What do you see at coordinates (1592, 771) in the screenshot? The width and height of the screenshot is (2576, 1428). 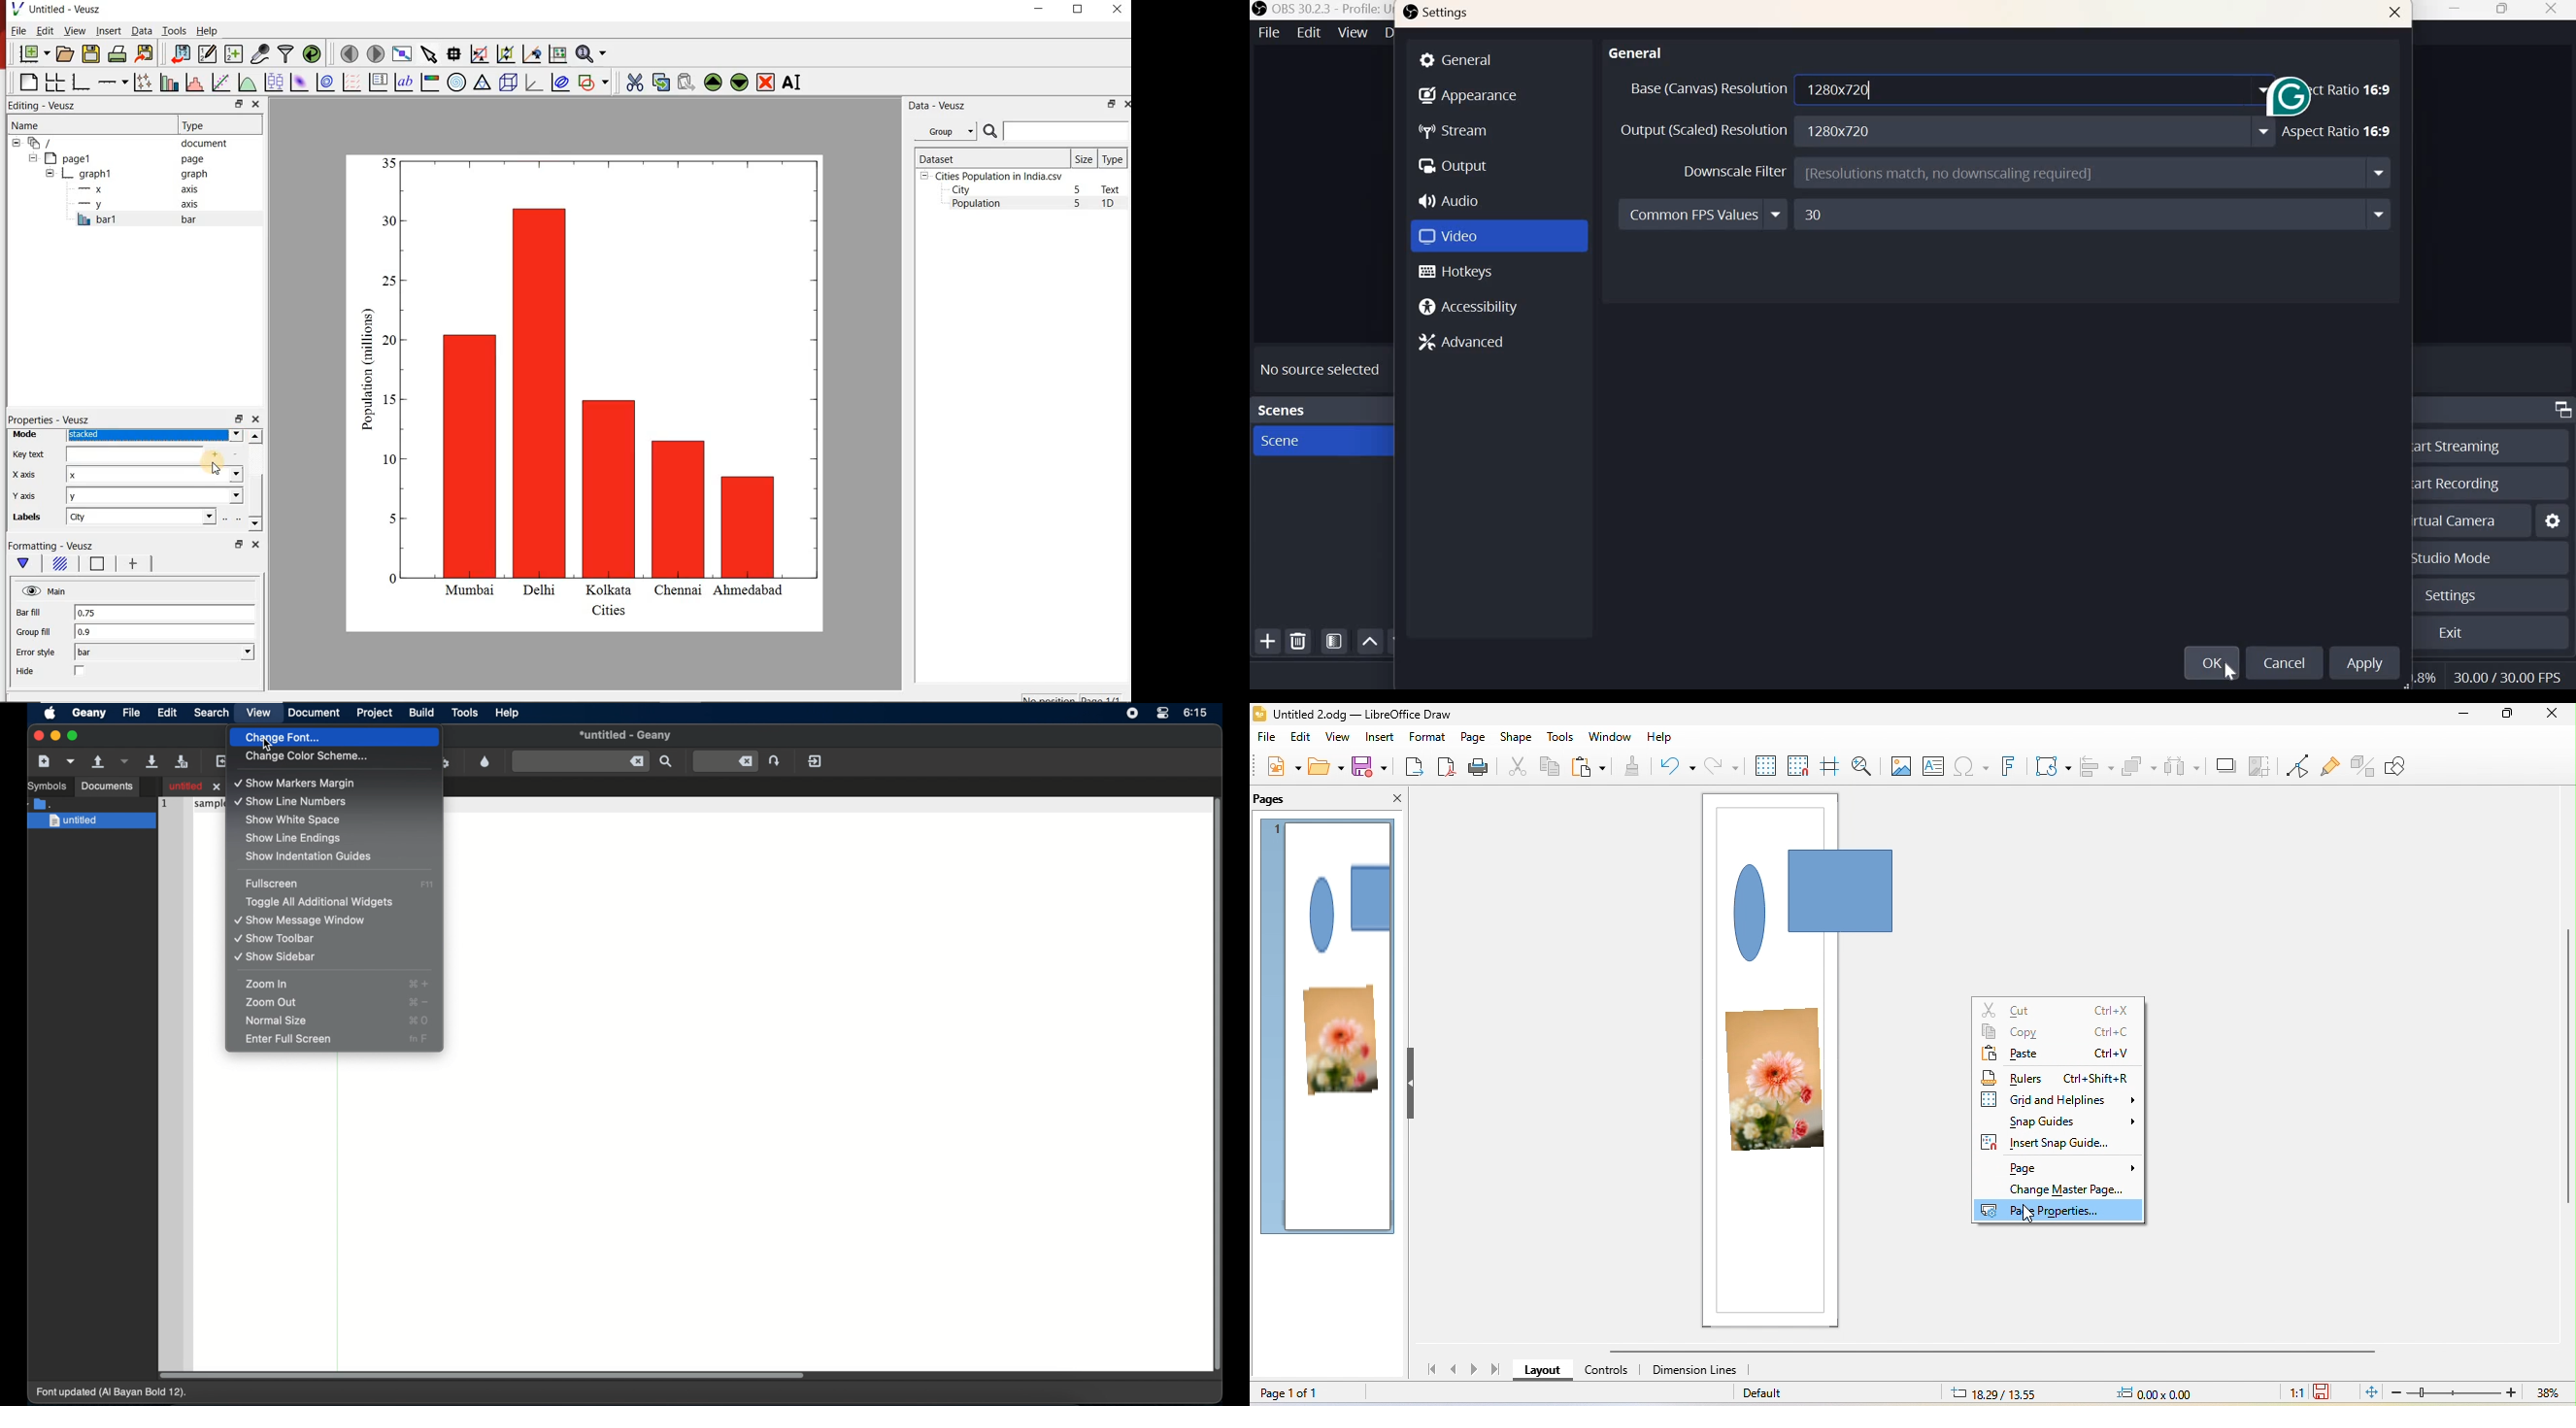 I see `paste` at bounding box center [1592, 771].